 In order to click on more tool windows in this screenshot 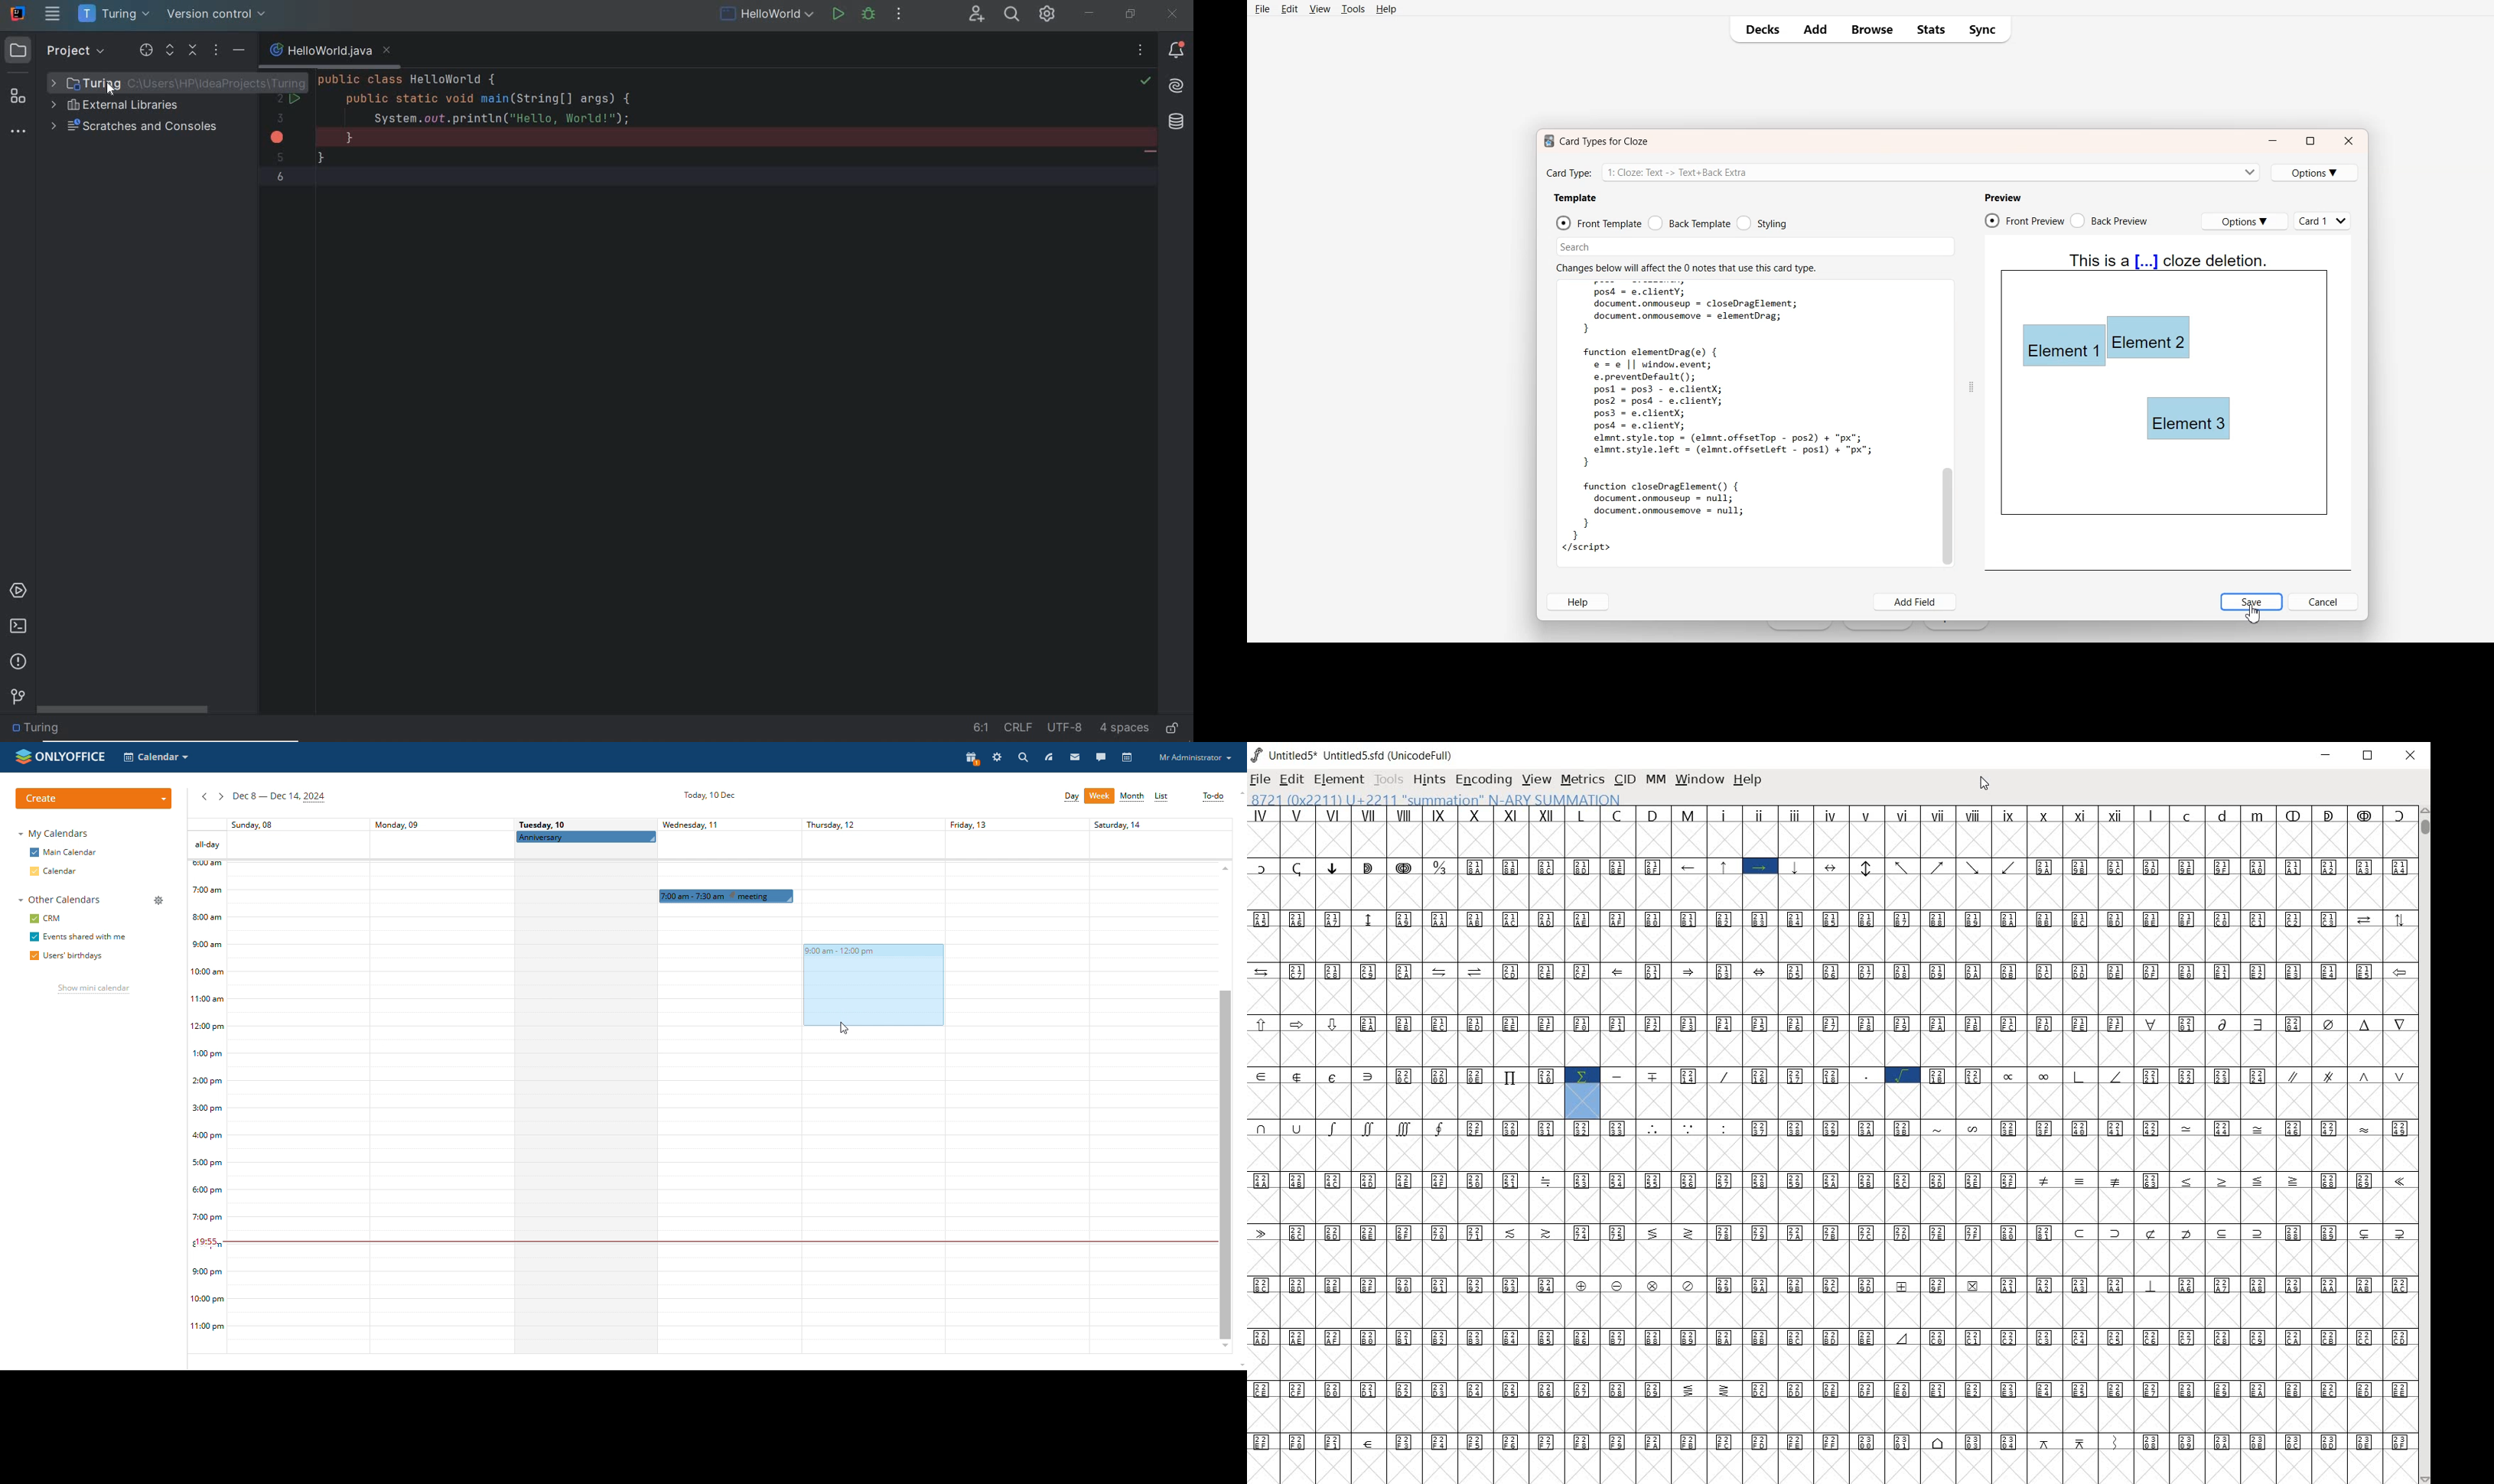, I will do `click(20, 131)`.